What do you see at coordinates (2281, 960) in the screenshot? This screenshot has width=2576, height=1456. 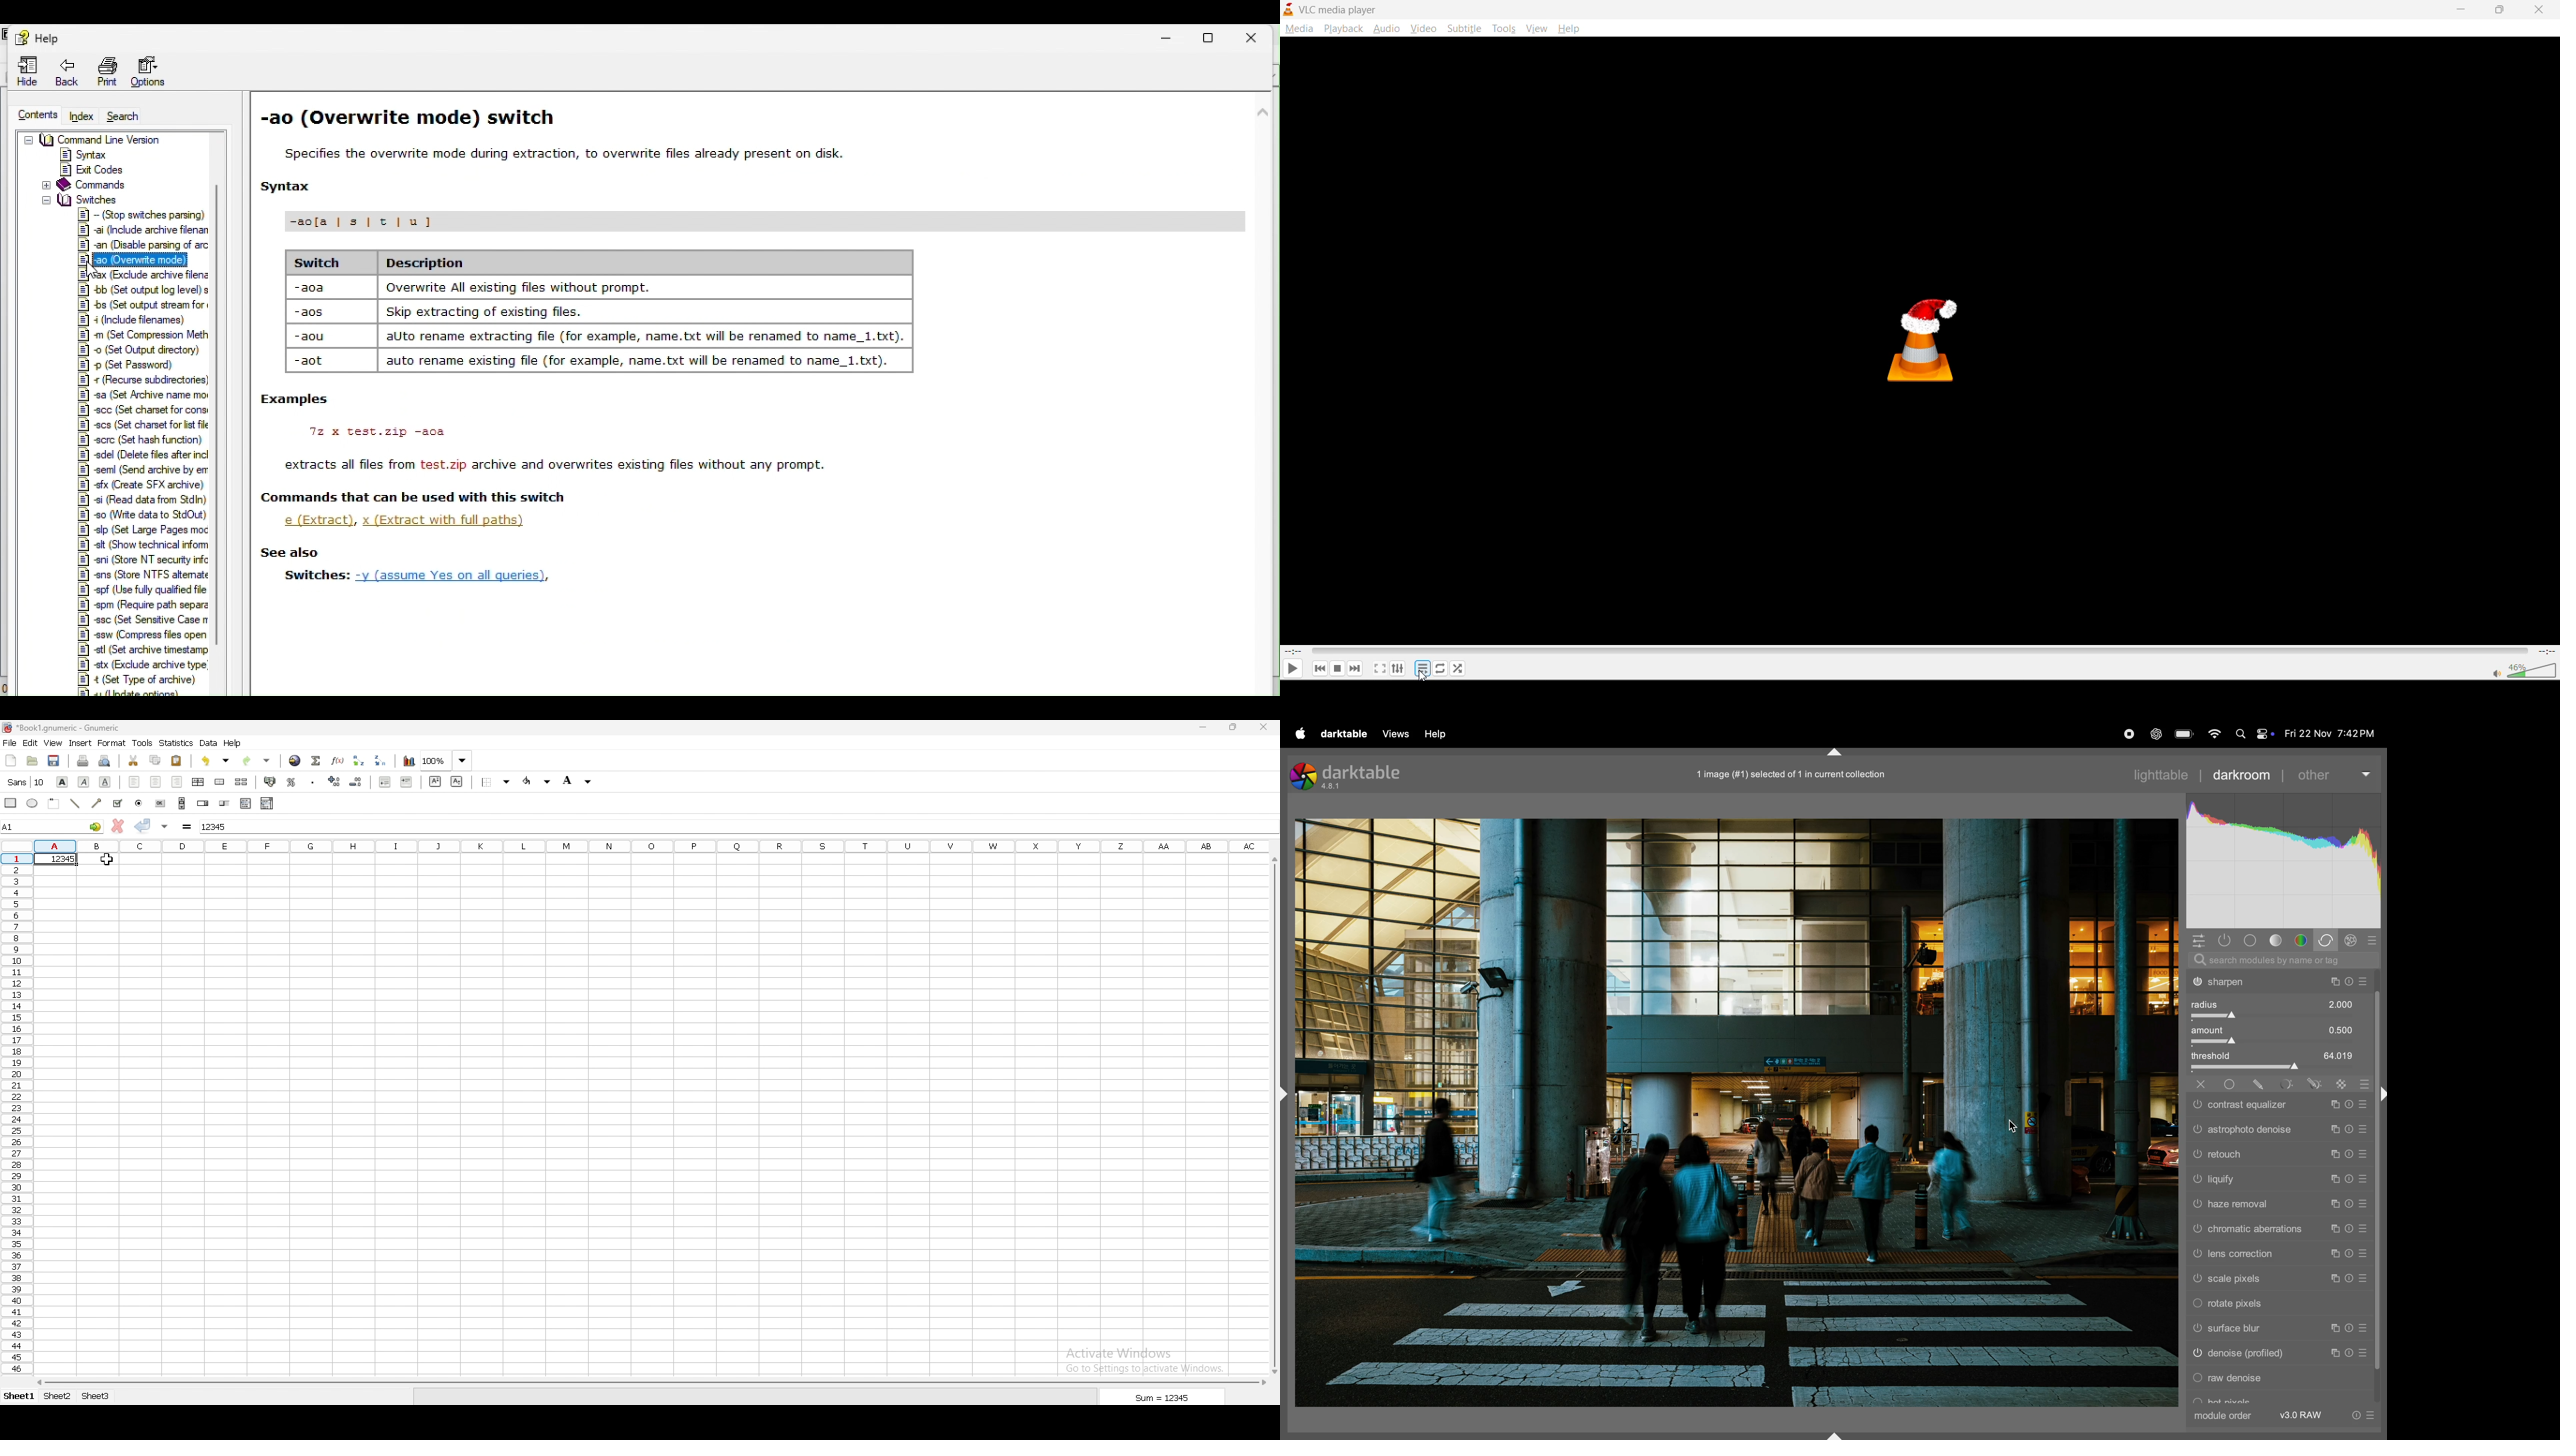 I see `search bar` at bounding box center [2281, 960].